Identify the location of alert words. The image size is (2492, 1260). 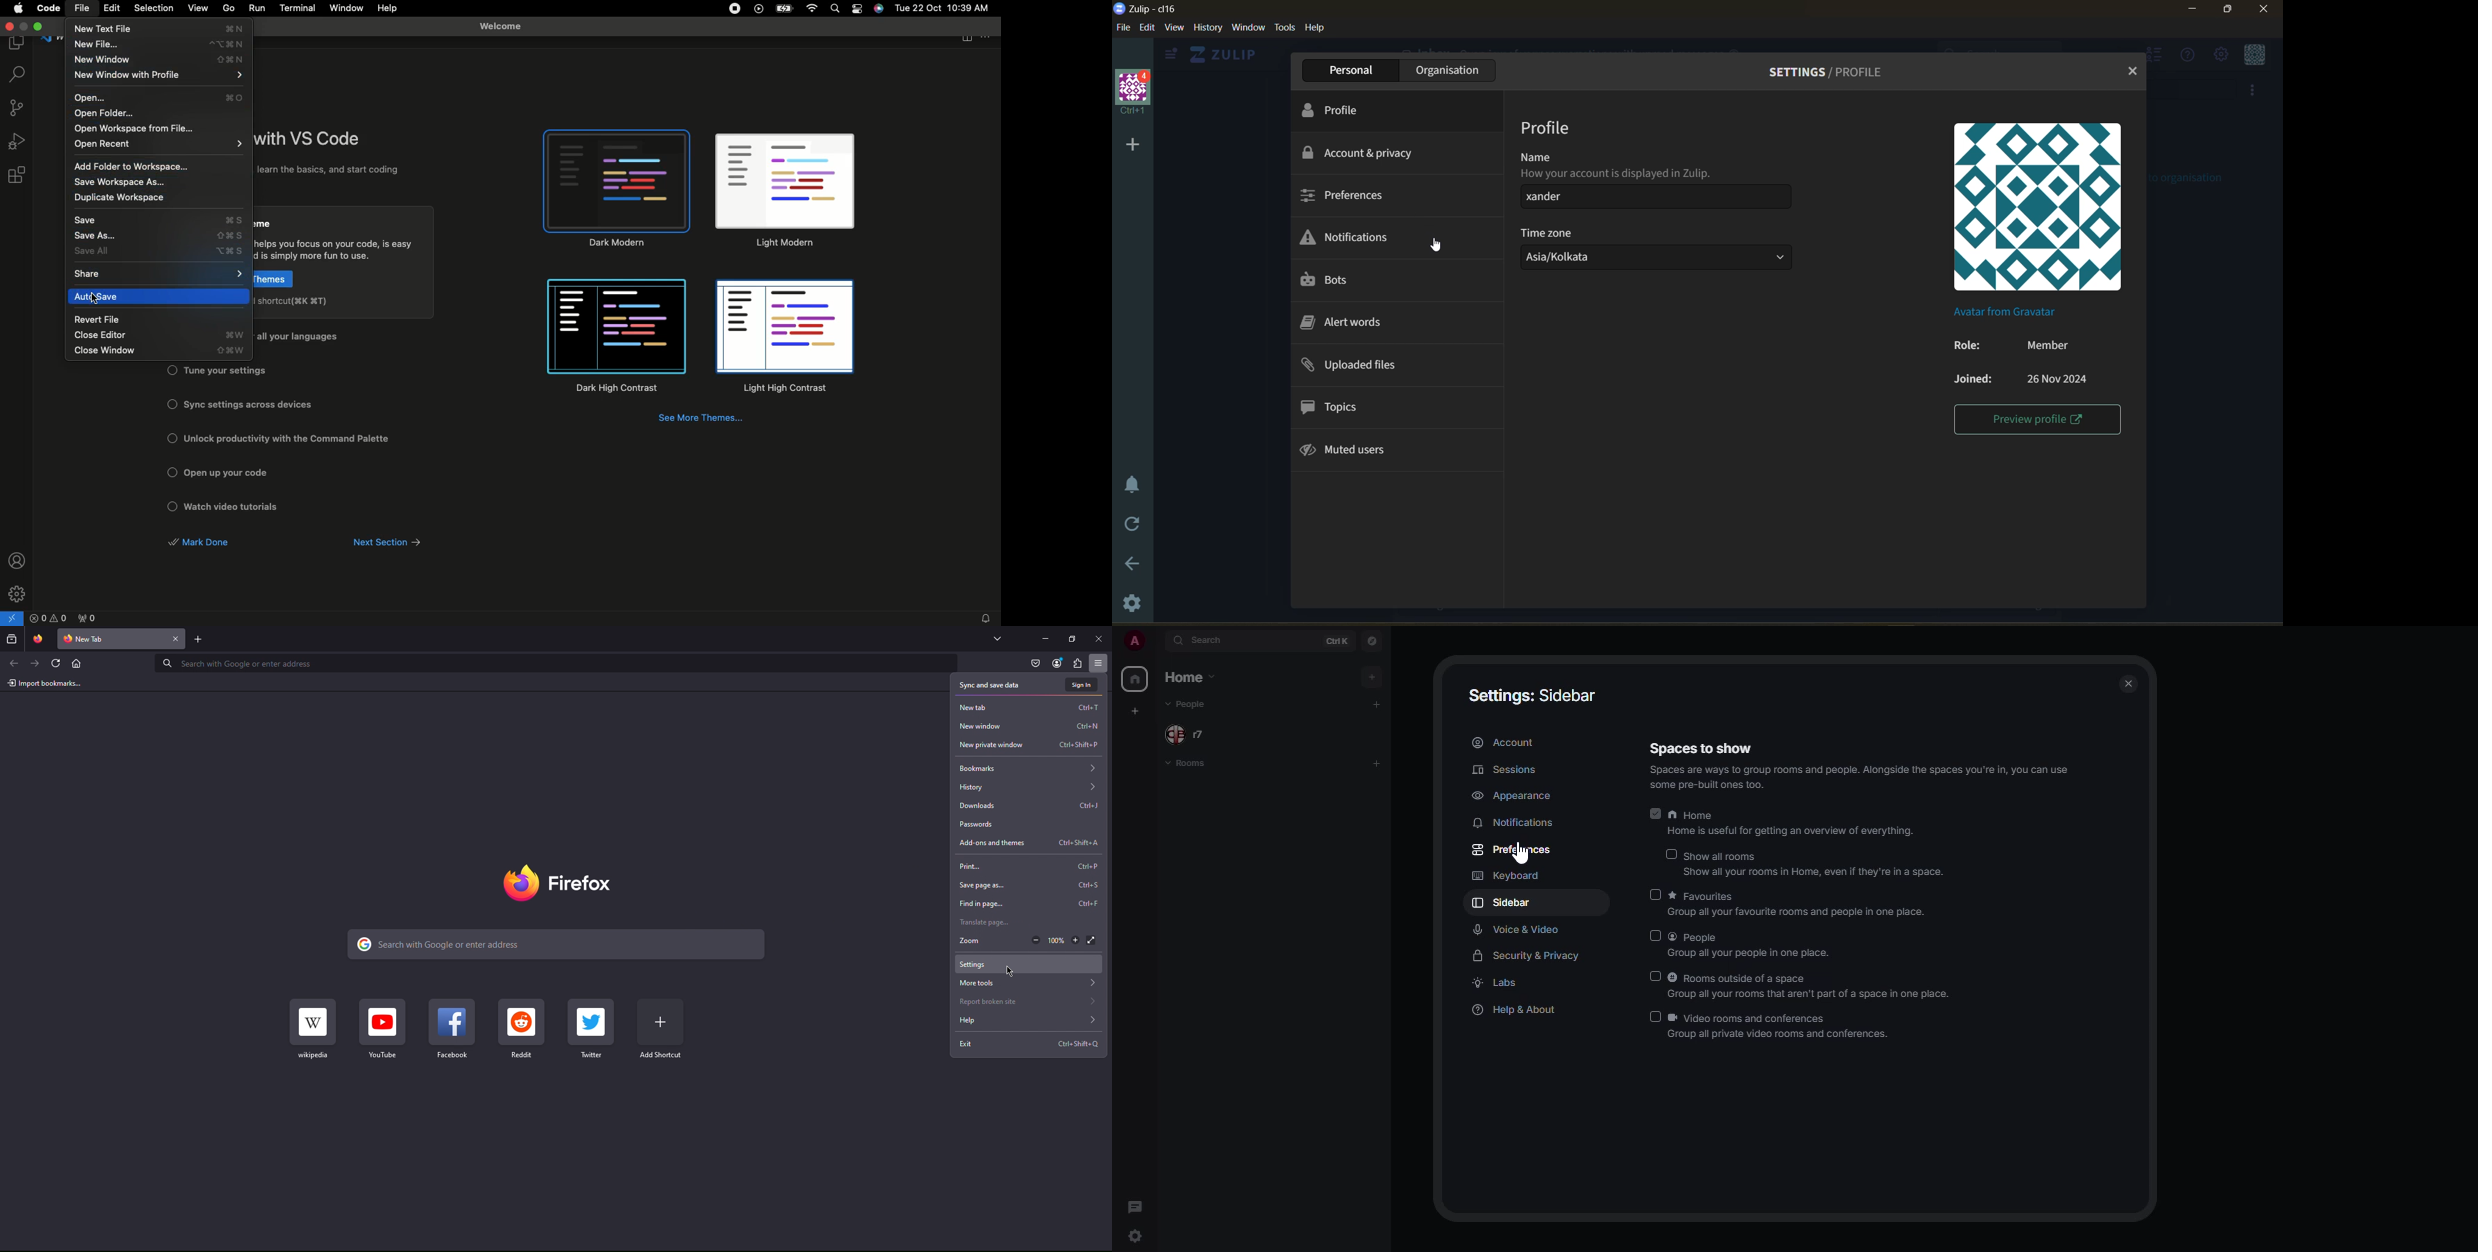
(1350, 321).